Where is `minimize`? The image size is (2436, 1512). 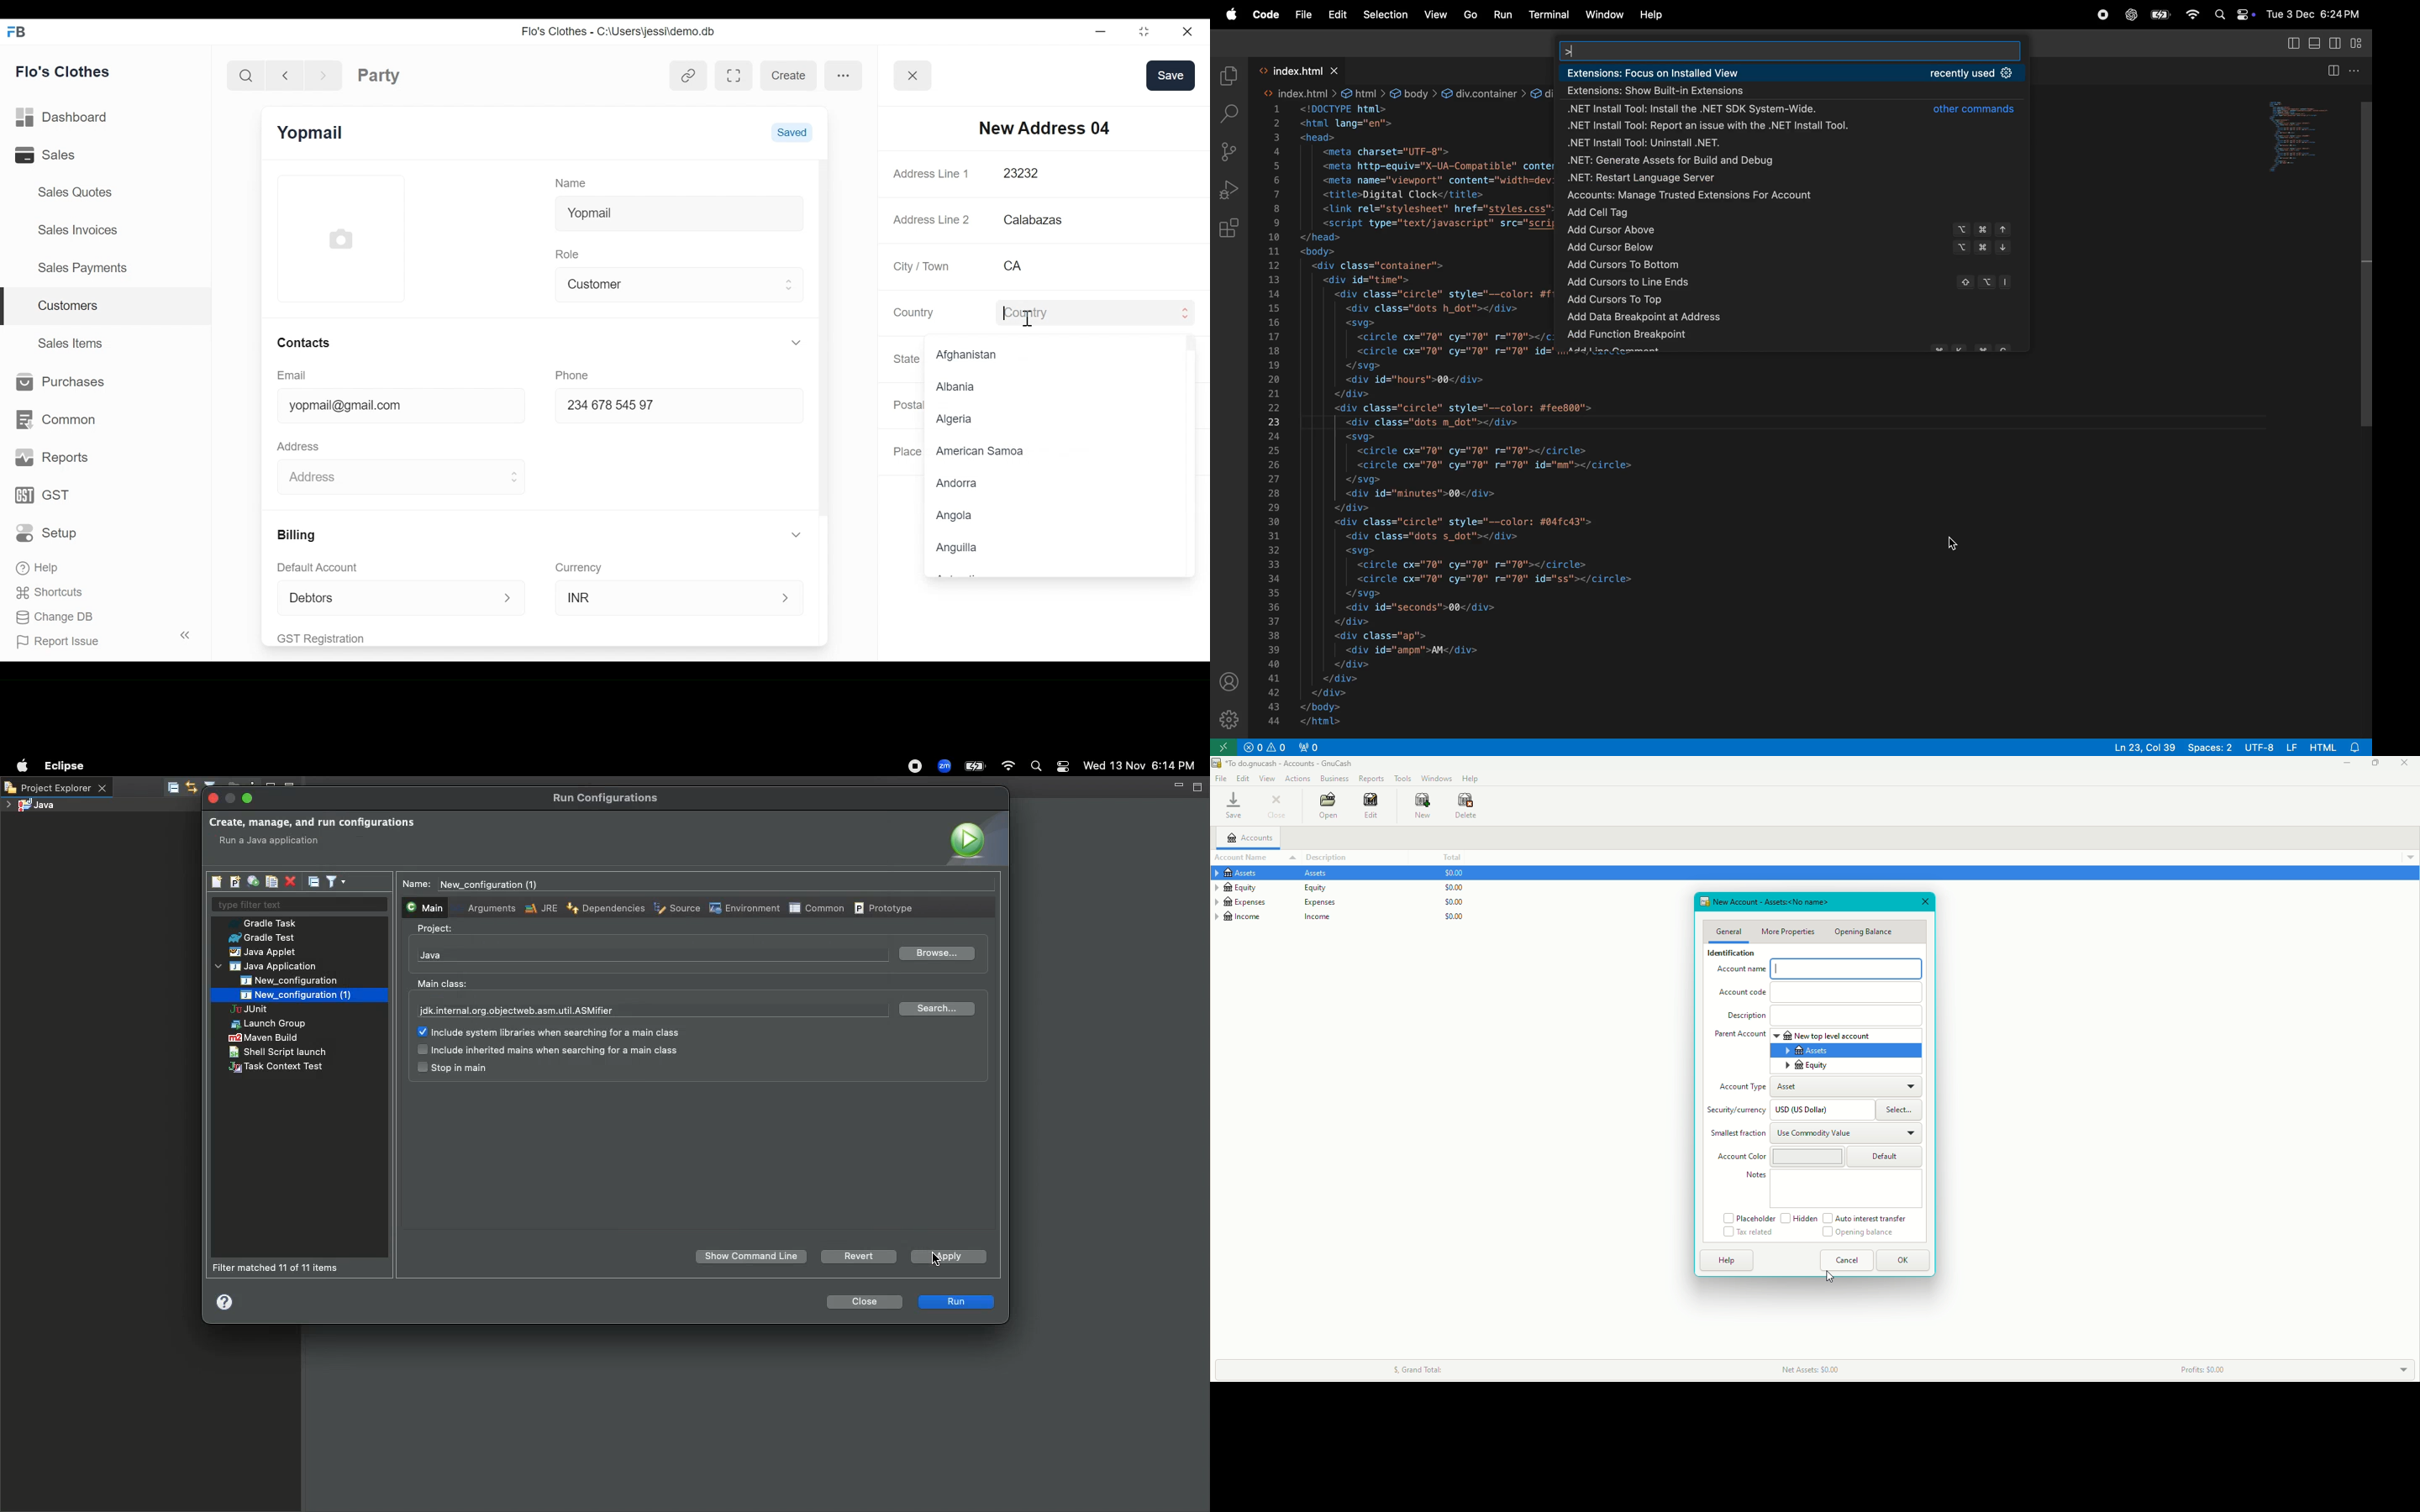 minimize is located at coordinates (1099, 31).